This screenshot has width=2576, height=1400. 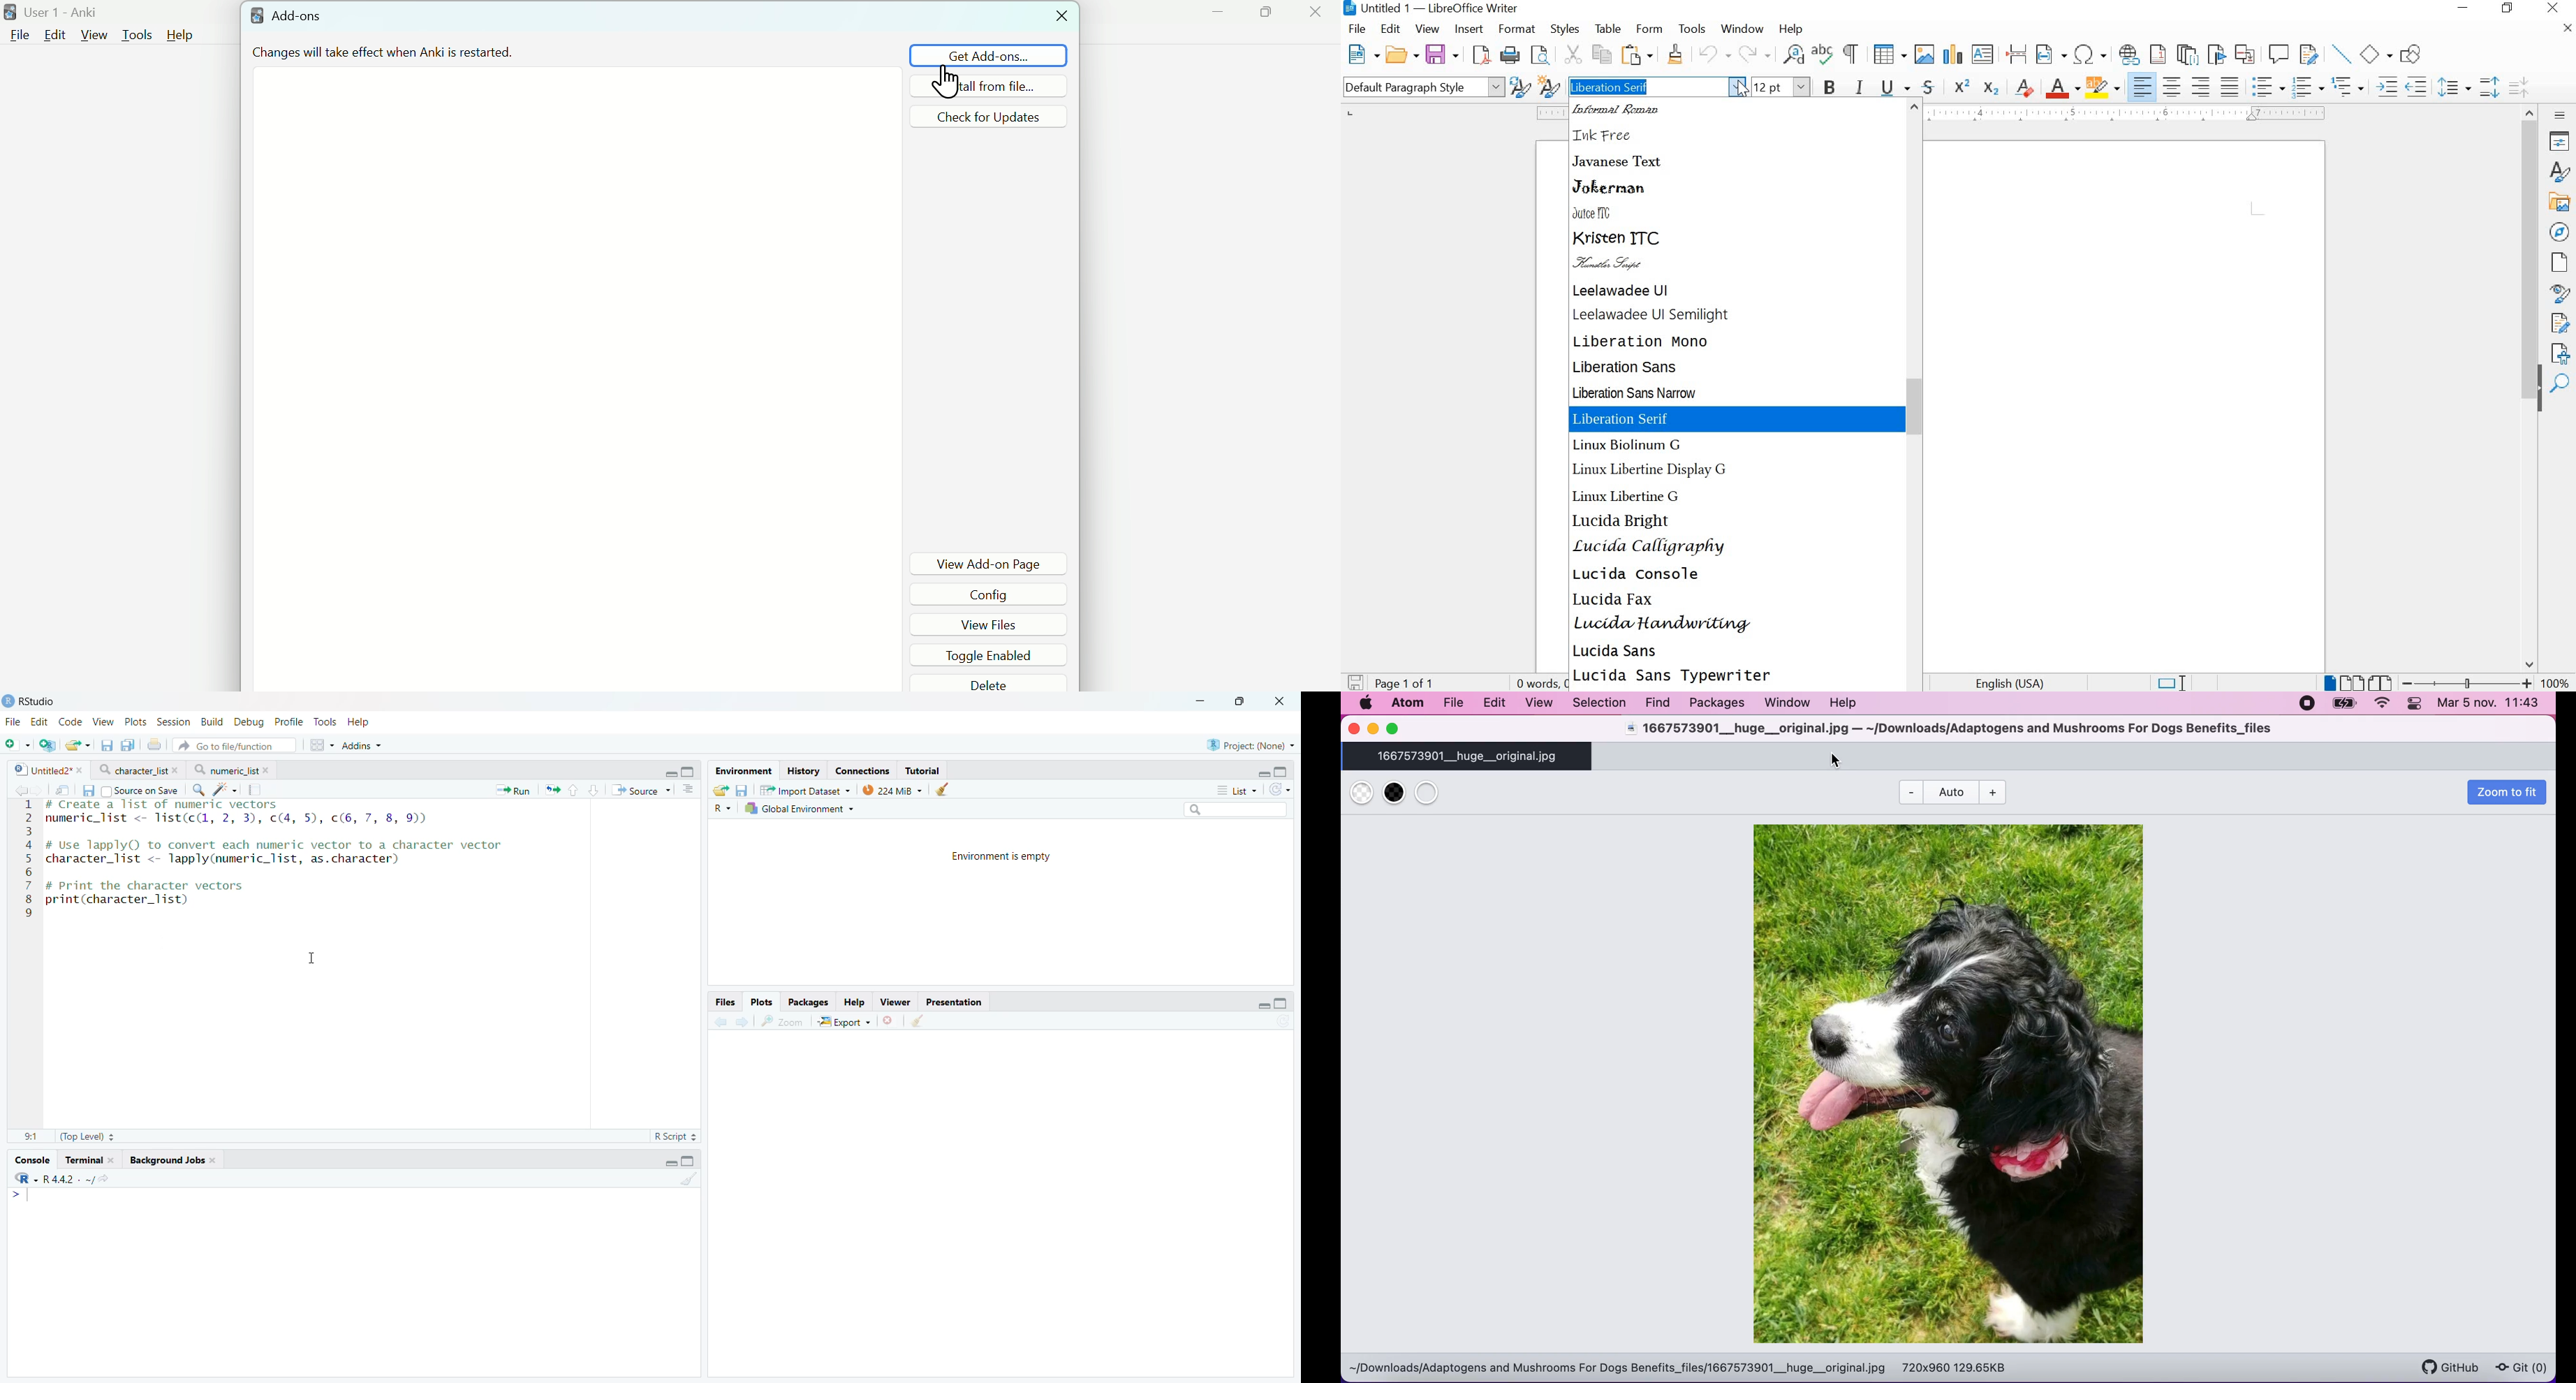 I want to click on LUCIDA CALLIGRAPHY, so click(x=1649, y=547).